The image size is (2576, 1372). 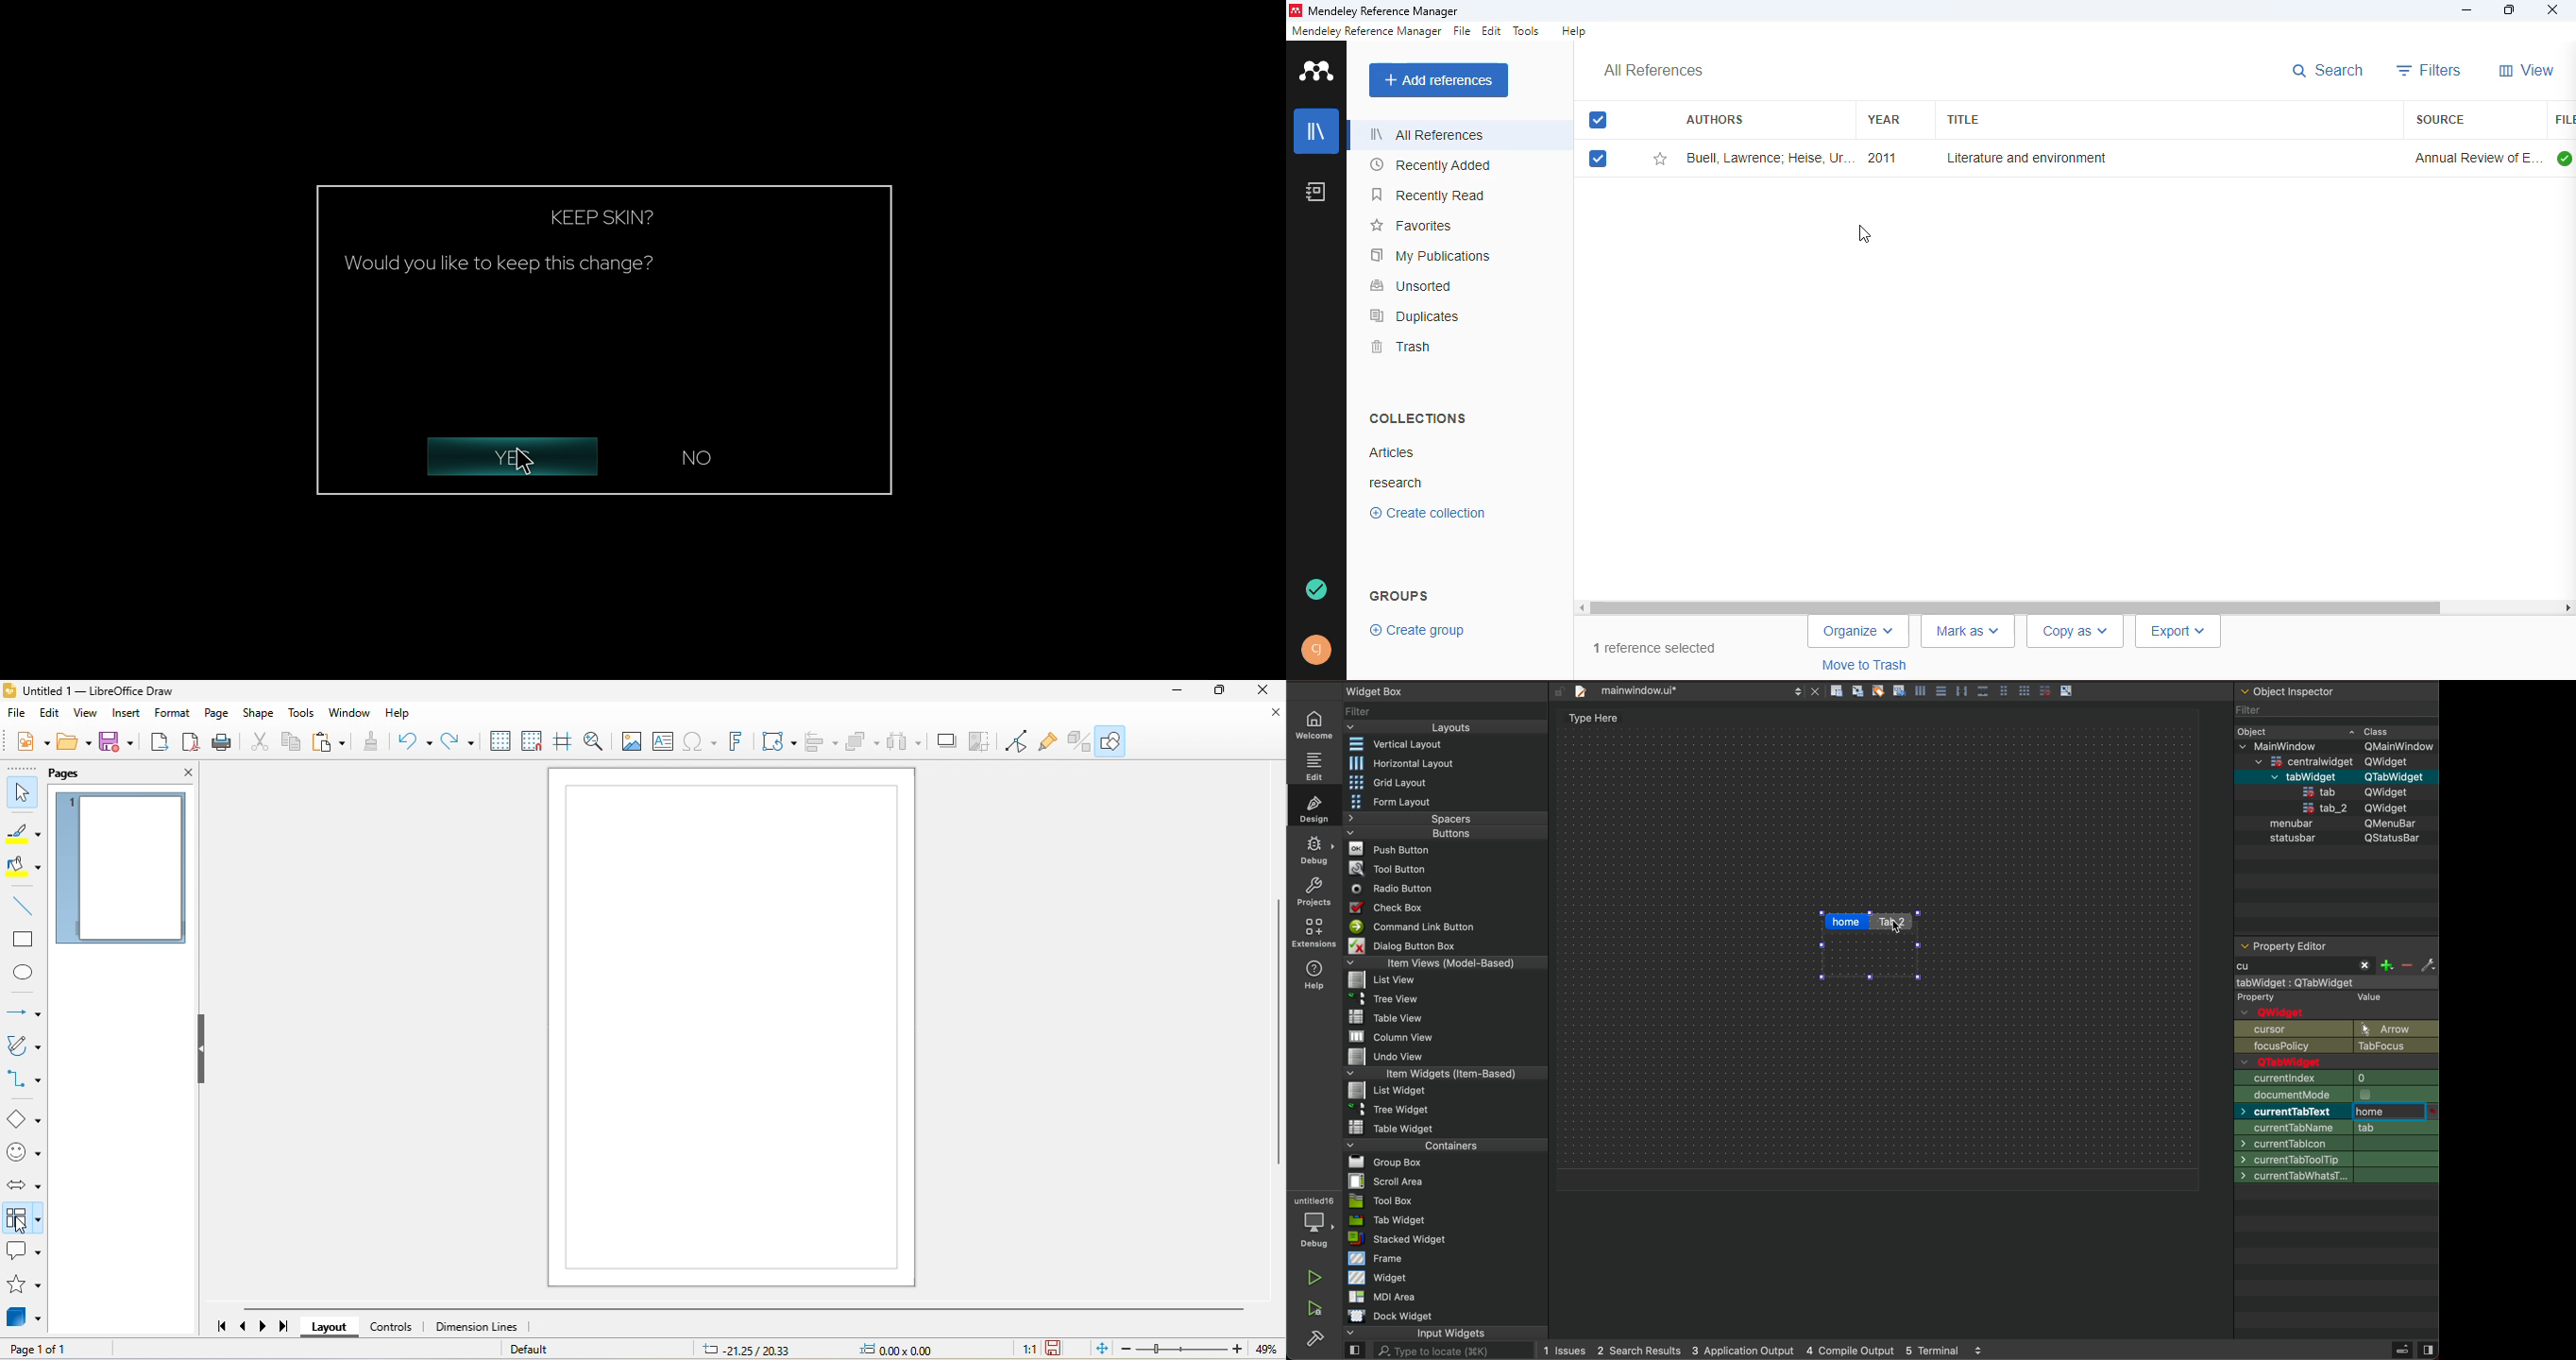 What do you see at coordinates (22, 972) in the screenshot?
I see `ellipse` at bounding box center [22, 972].